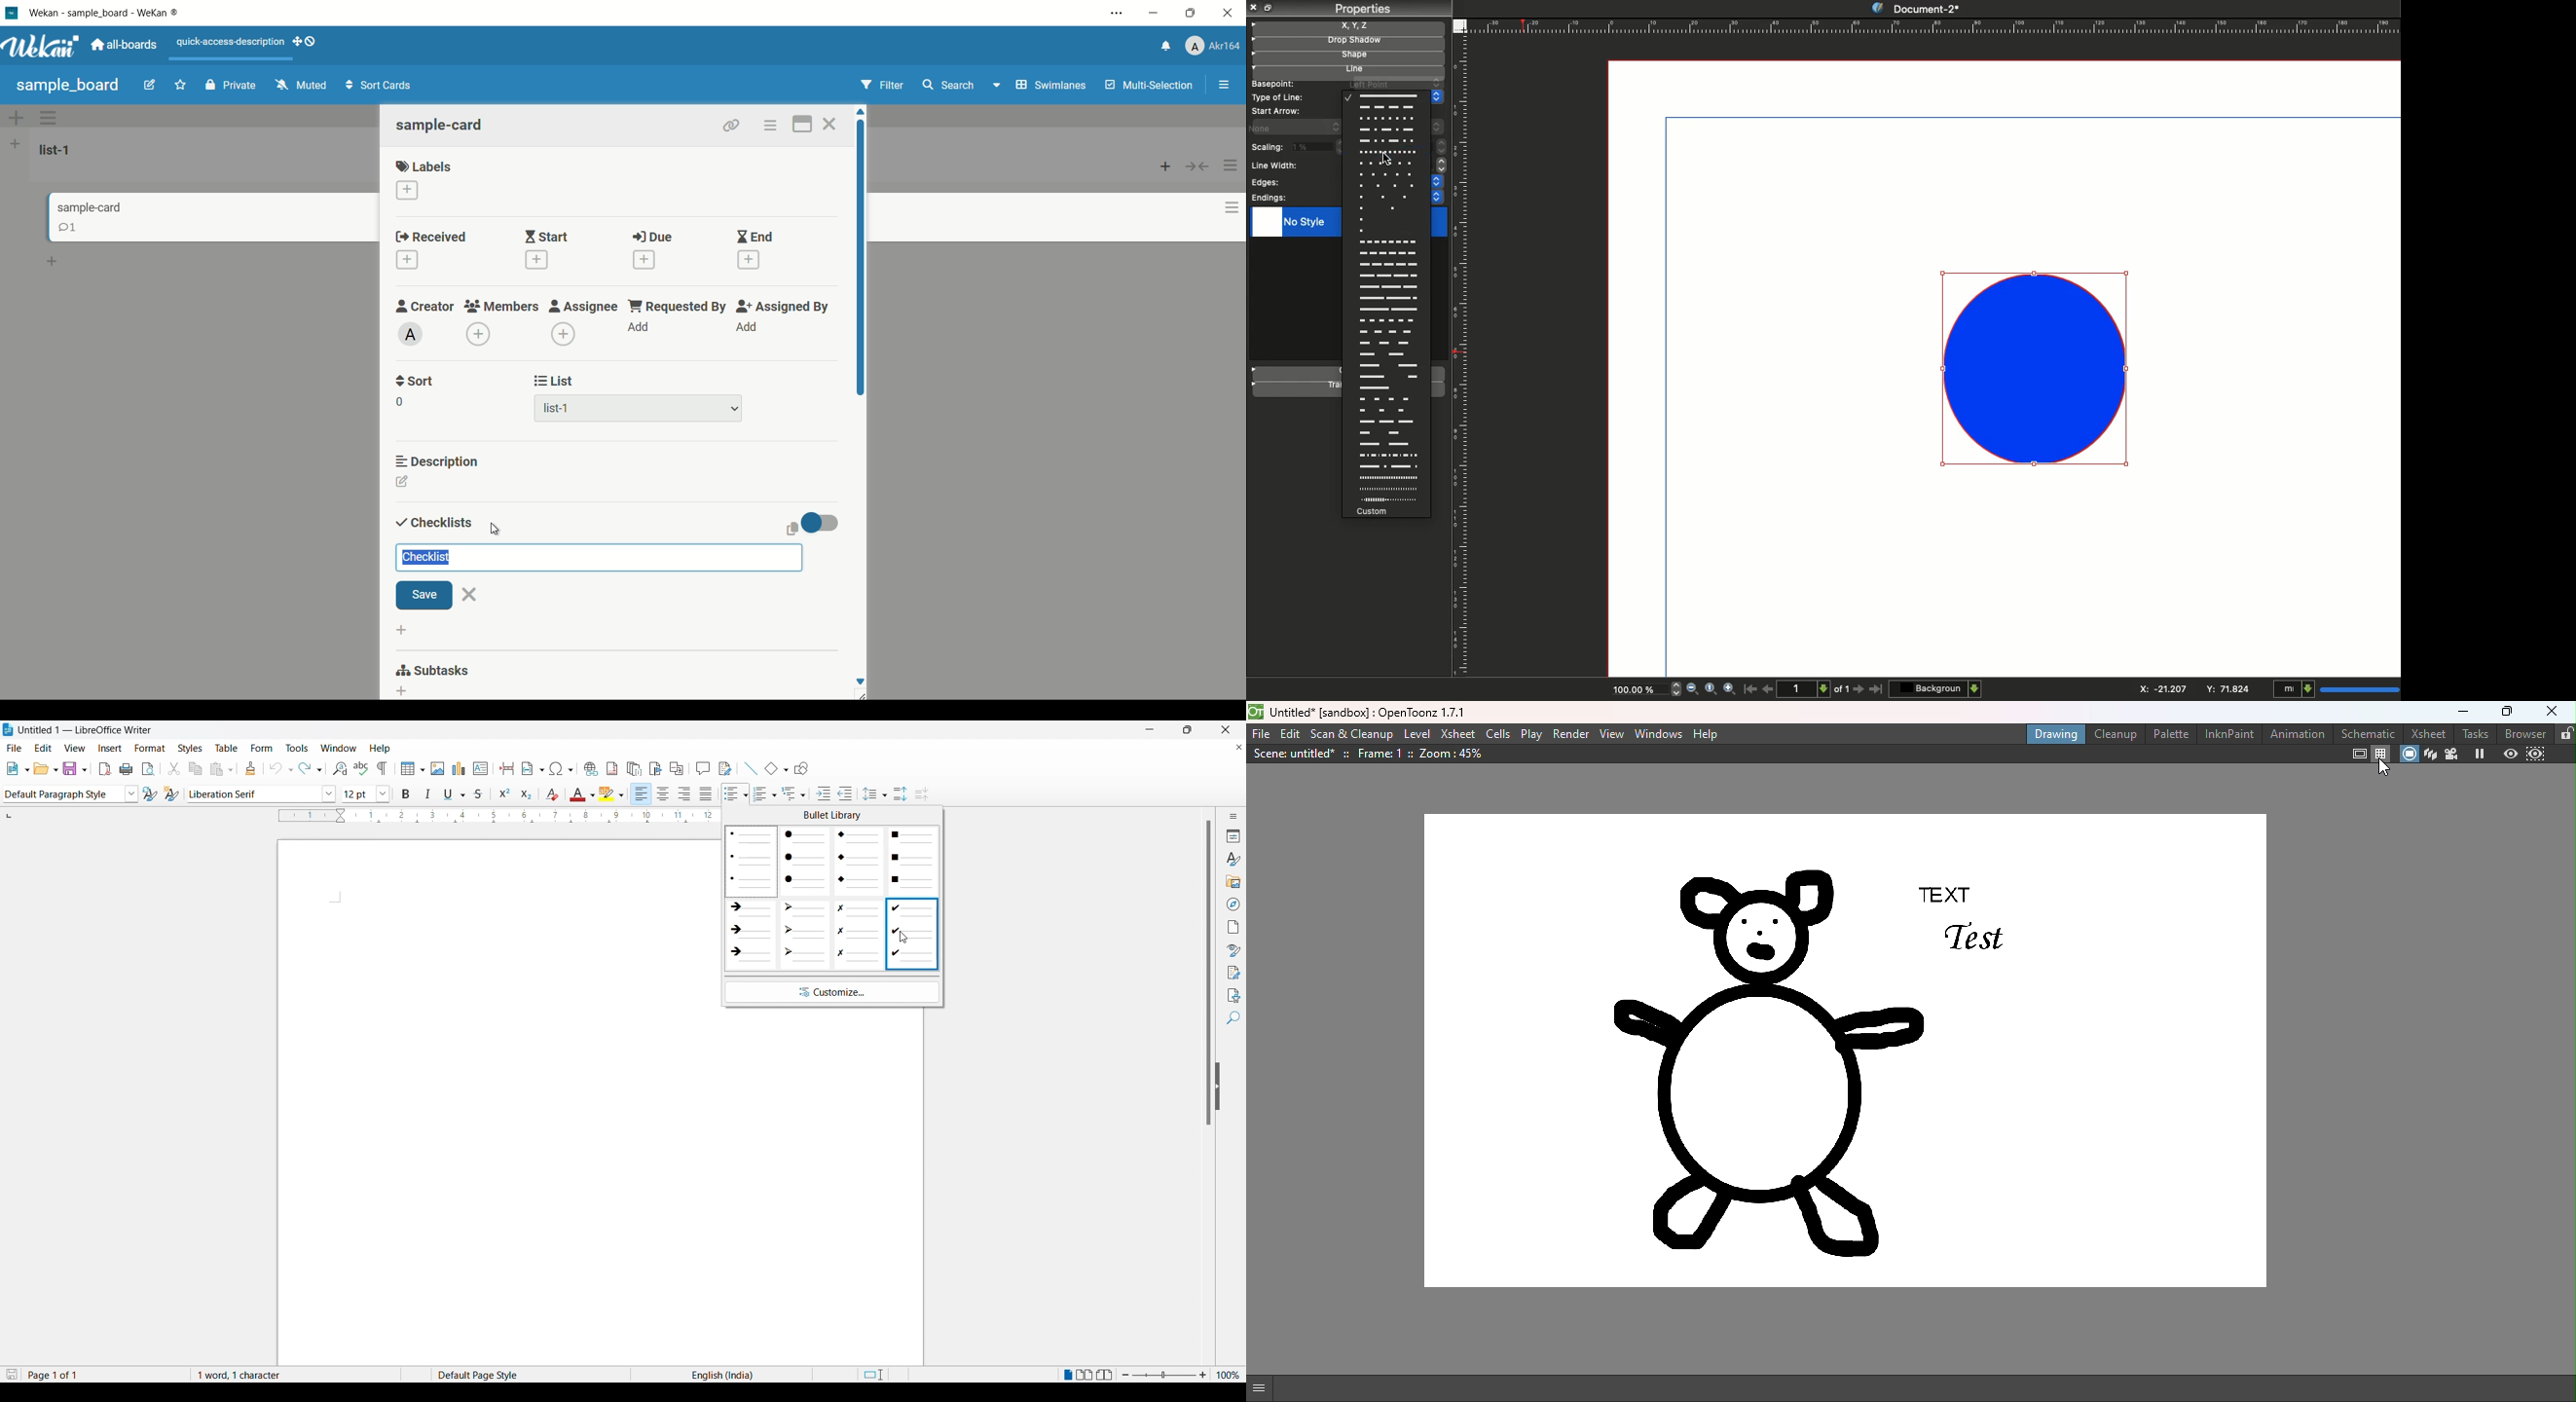  I want to click on Form, so click(262, 747).